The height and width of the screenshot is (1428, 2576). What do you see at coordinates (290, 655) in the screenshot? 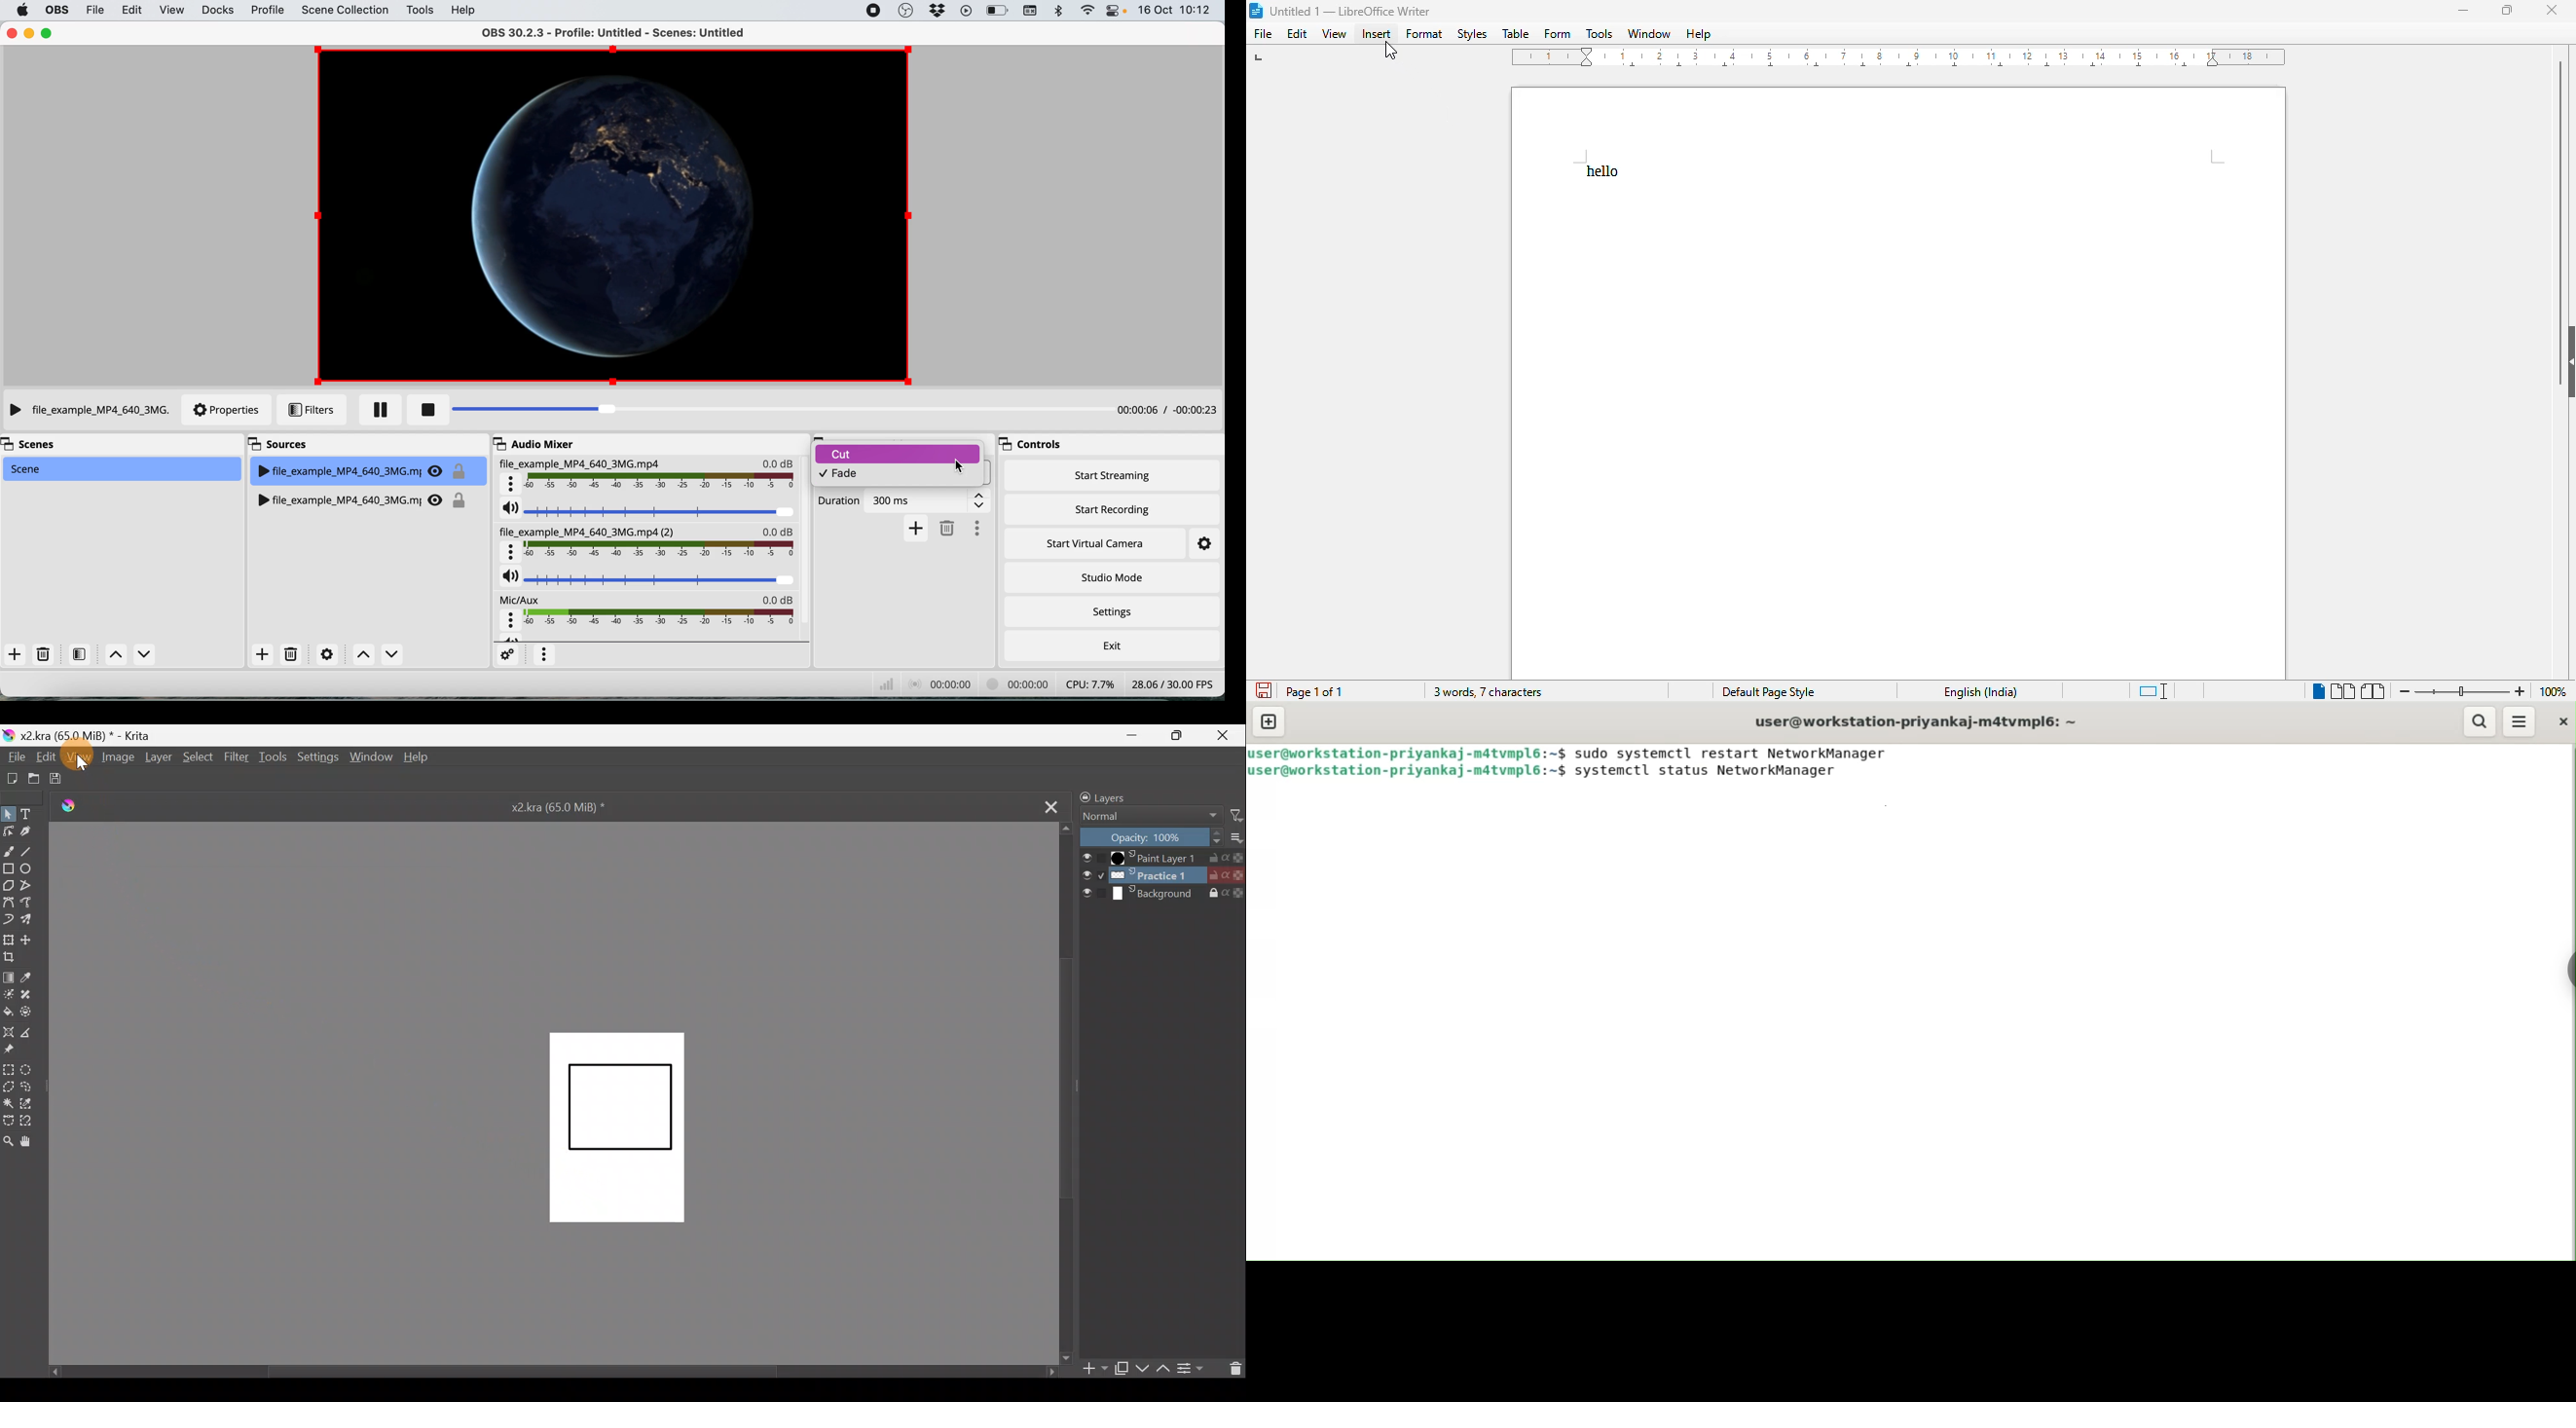
I see `delete source` at bounding box center [290, 655].